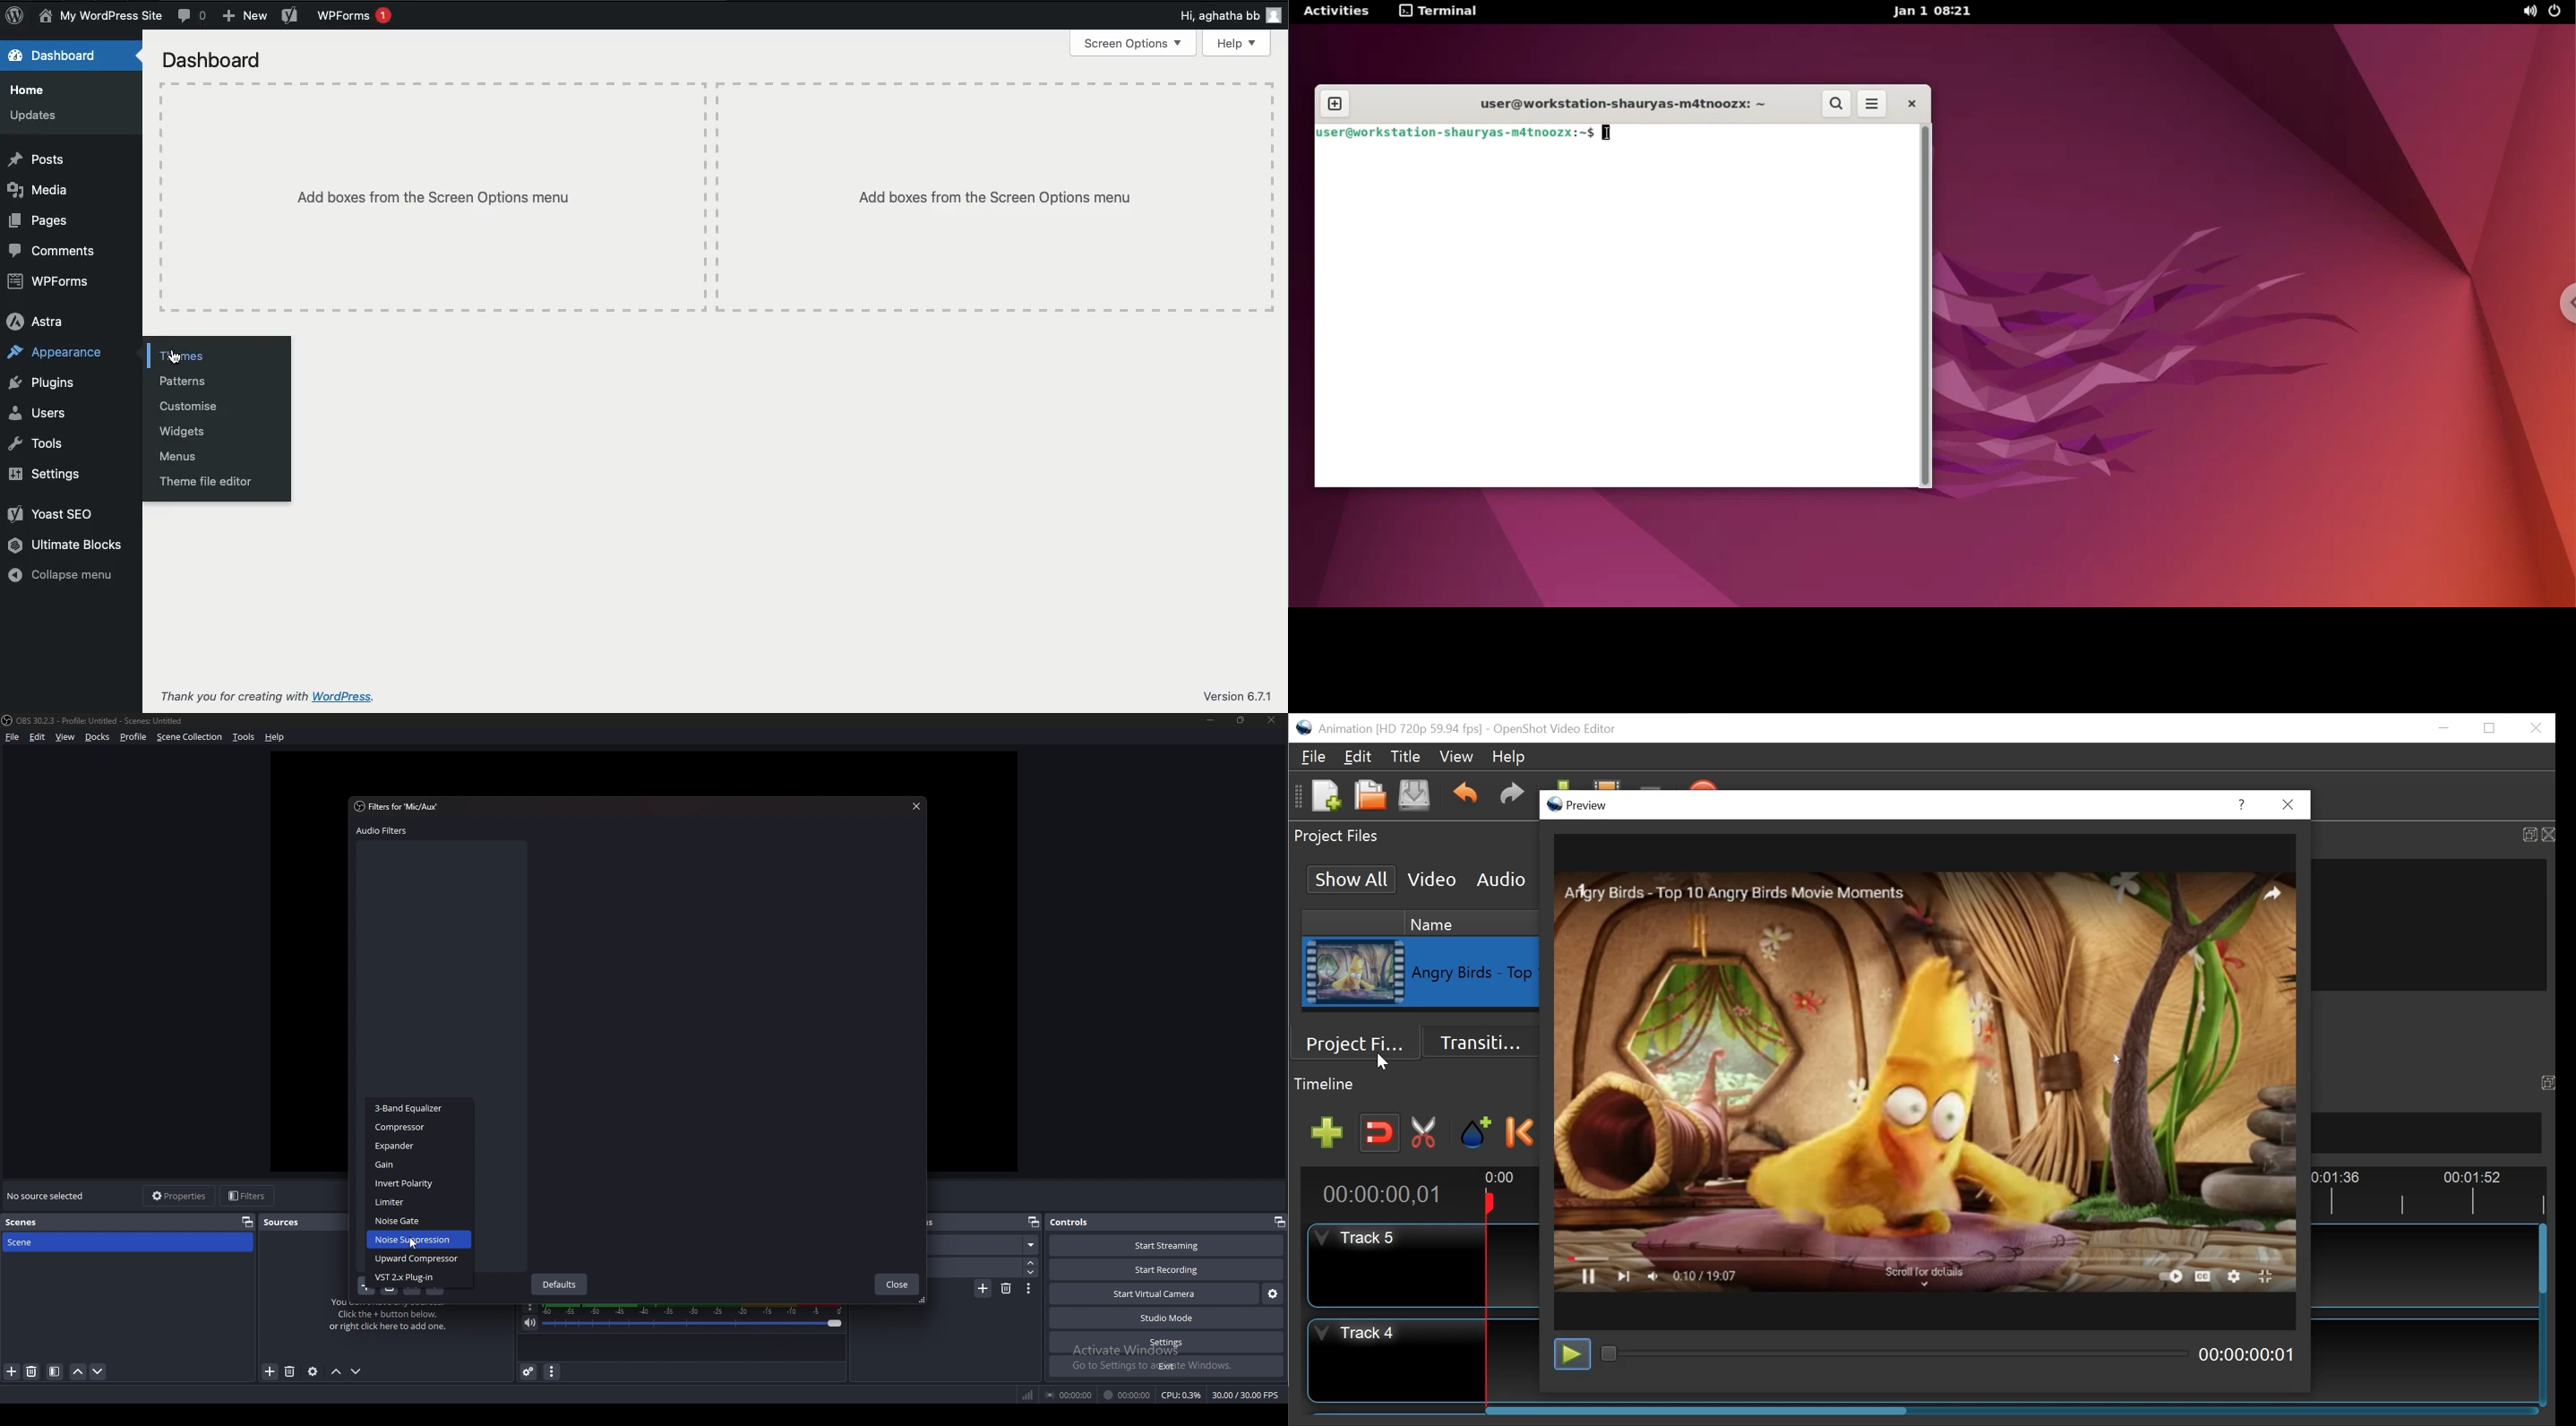 This screenshot has width=2576, height=1428. What do you see at coordinates (38, 737) in the screenshot?
I see `edit` at bounding box center [38, 737].